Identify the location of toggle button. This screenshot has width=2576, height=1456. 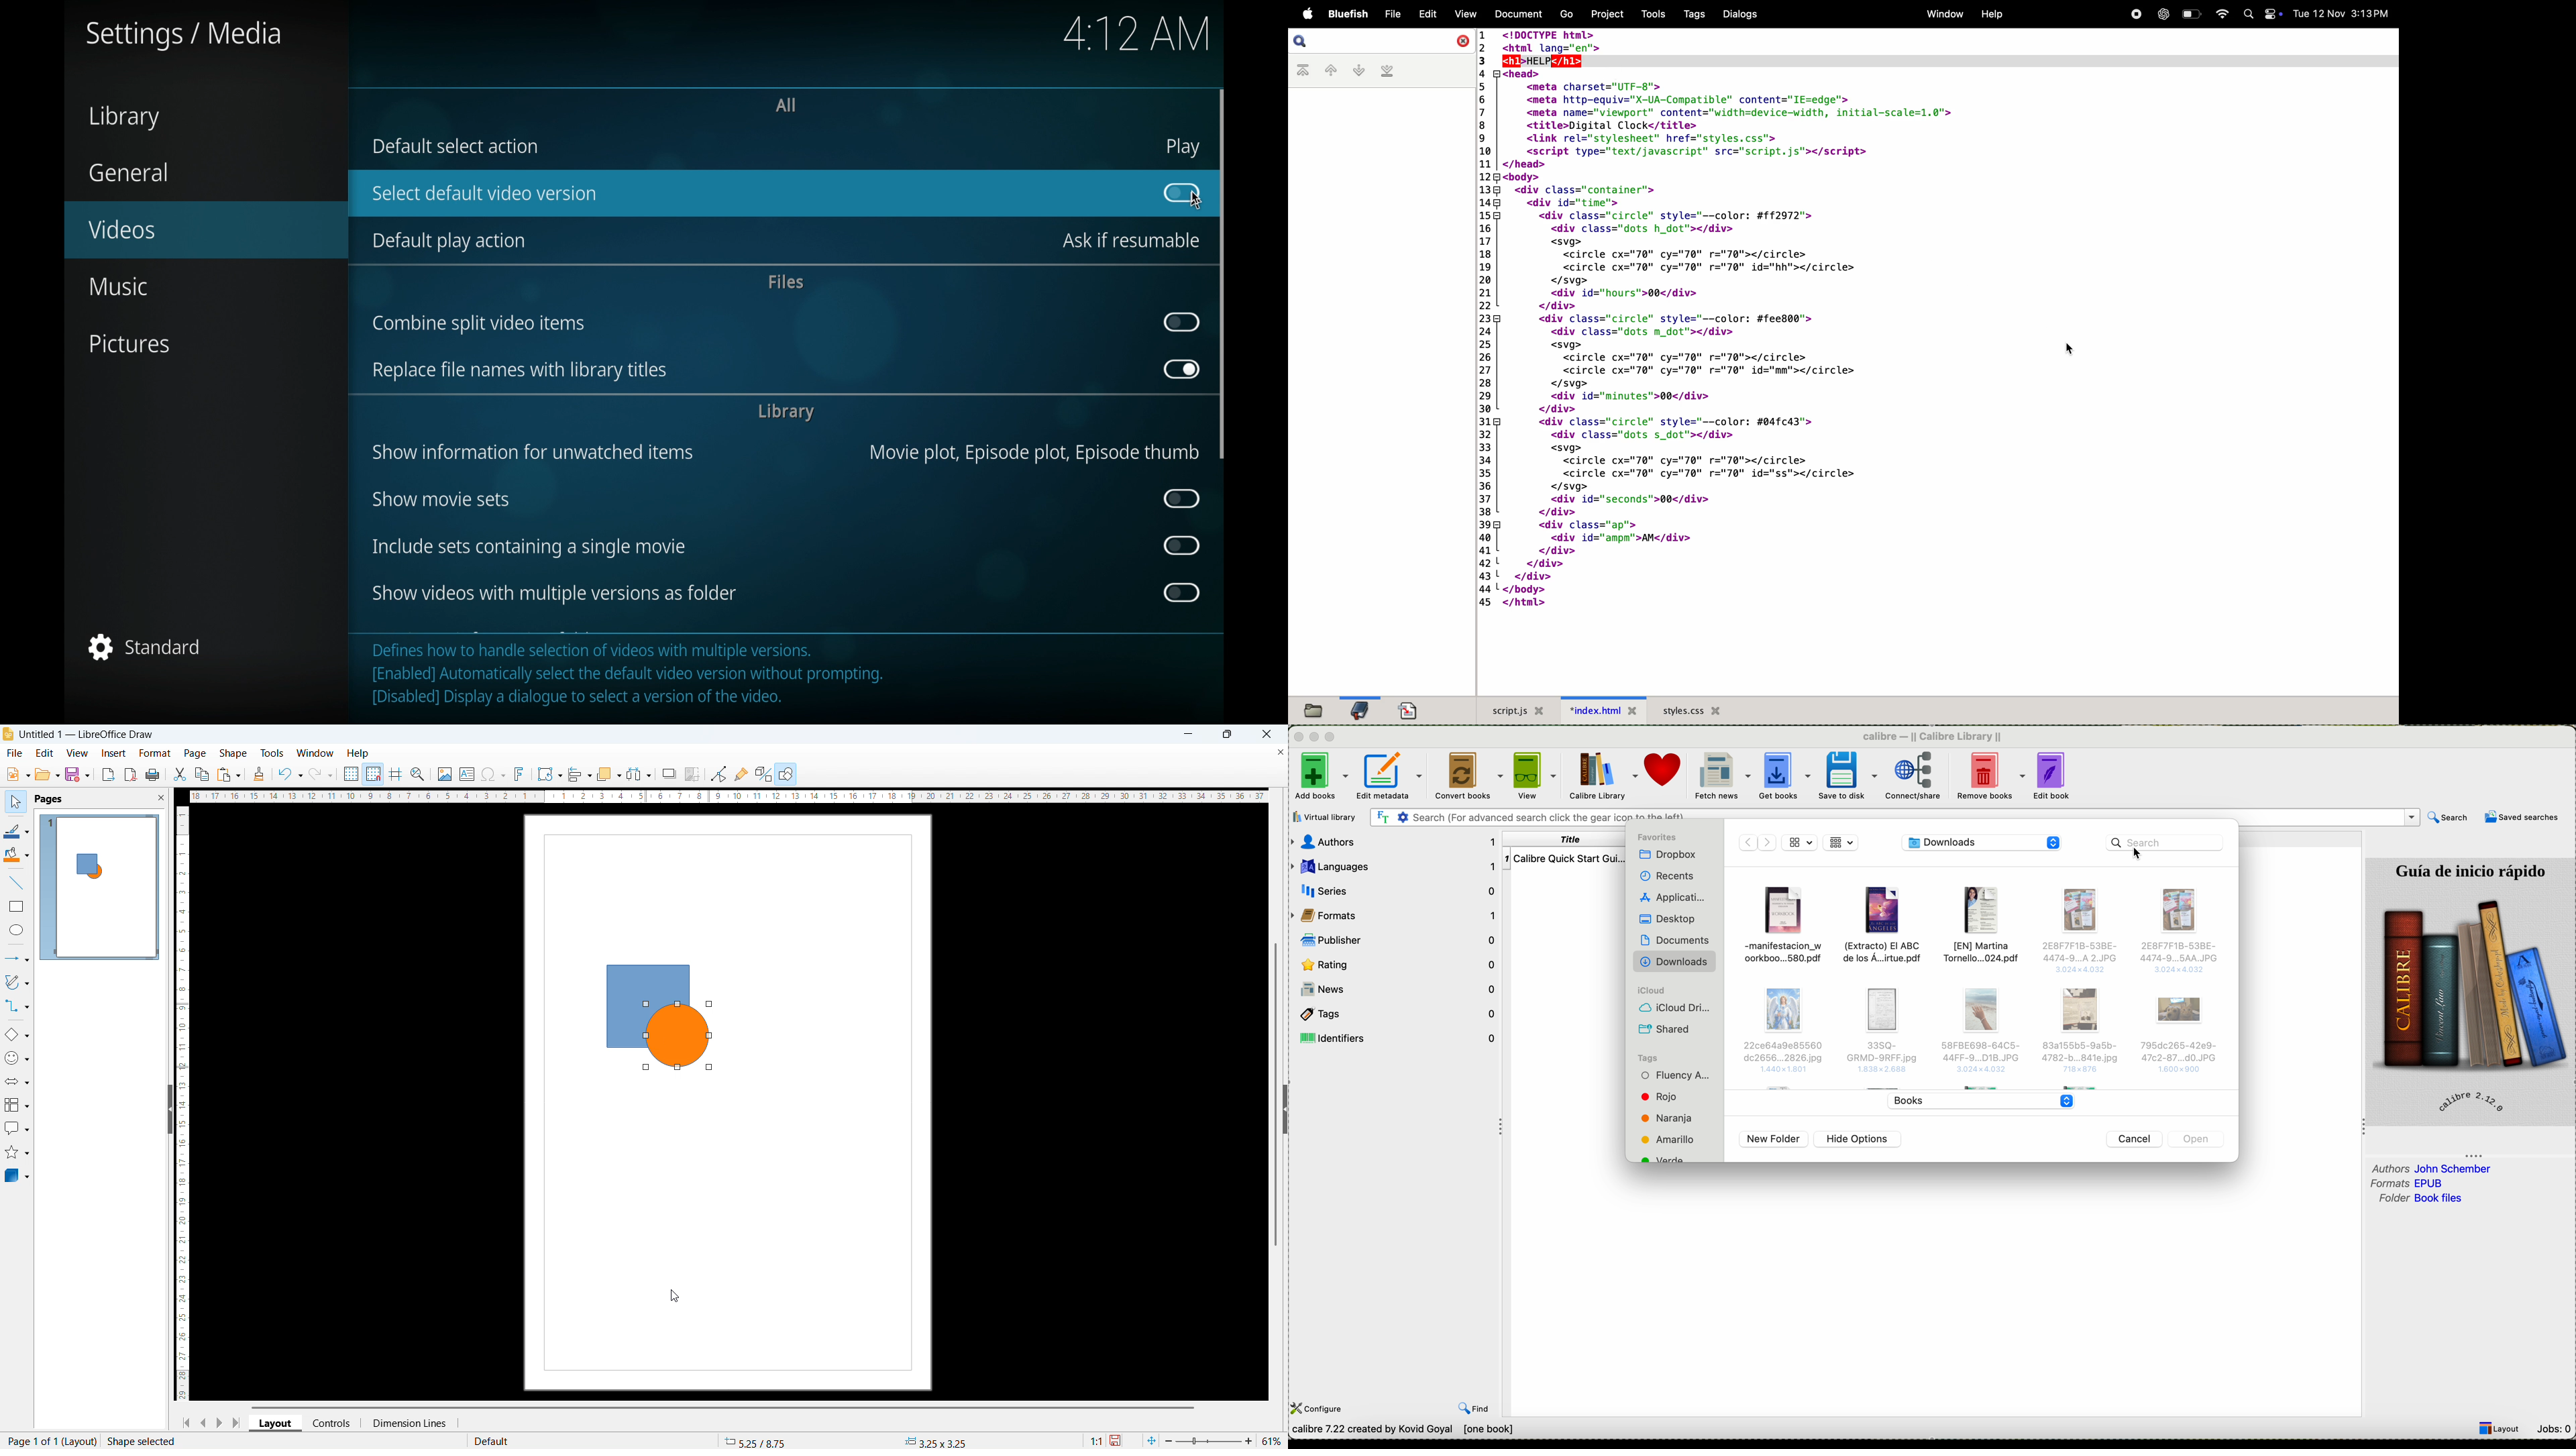
(1182, 498).